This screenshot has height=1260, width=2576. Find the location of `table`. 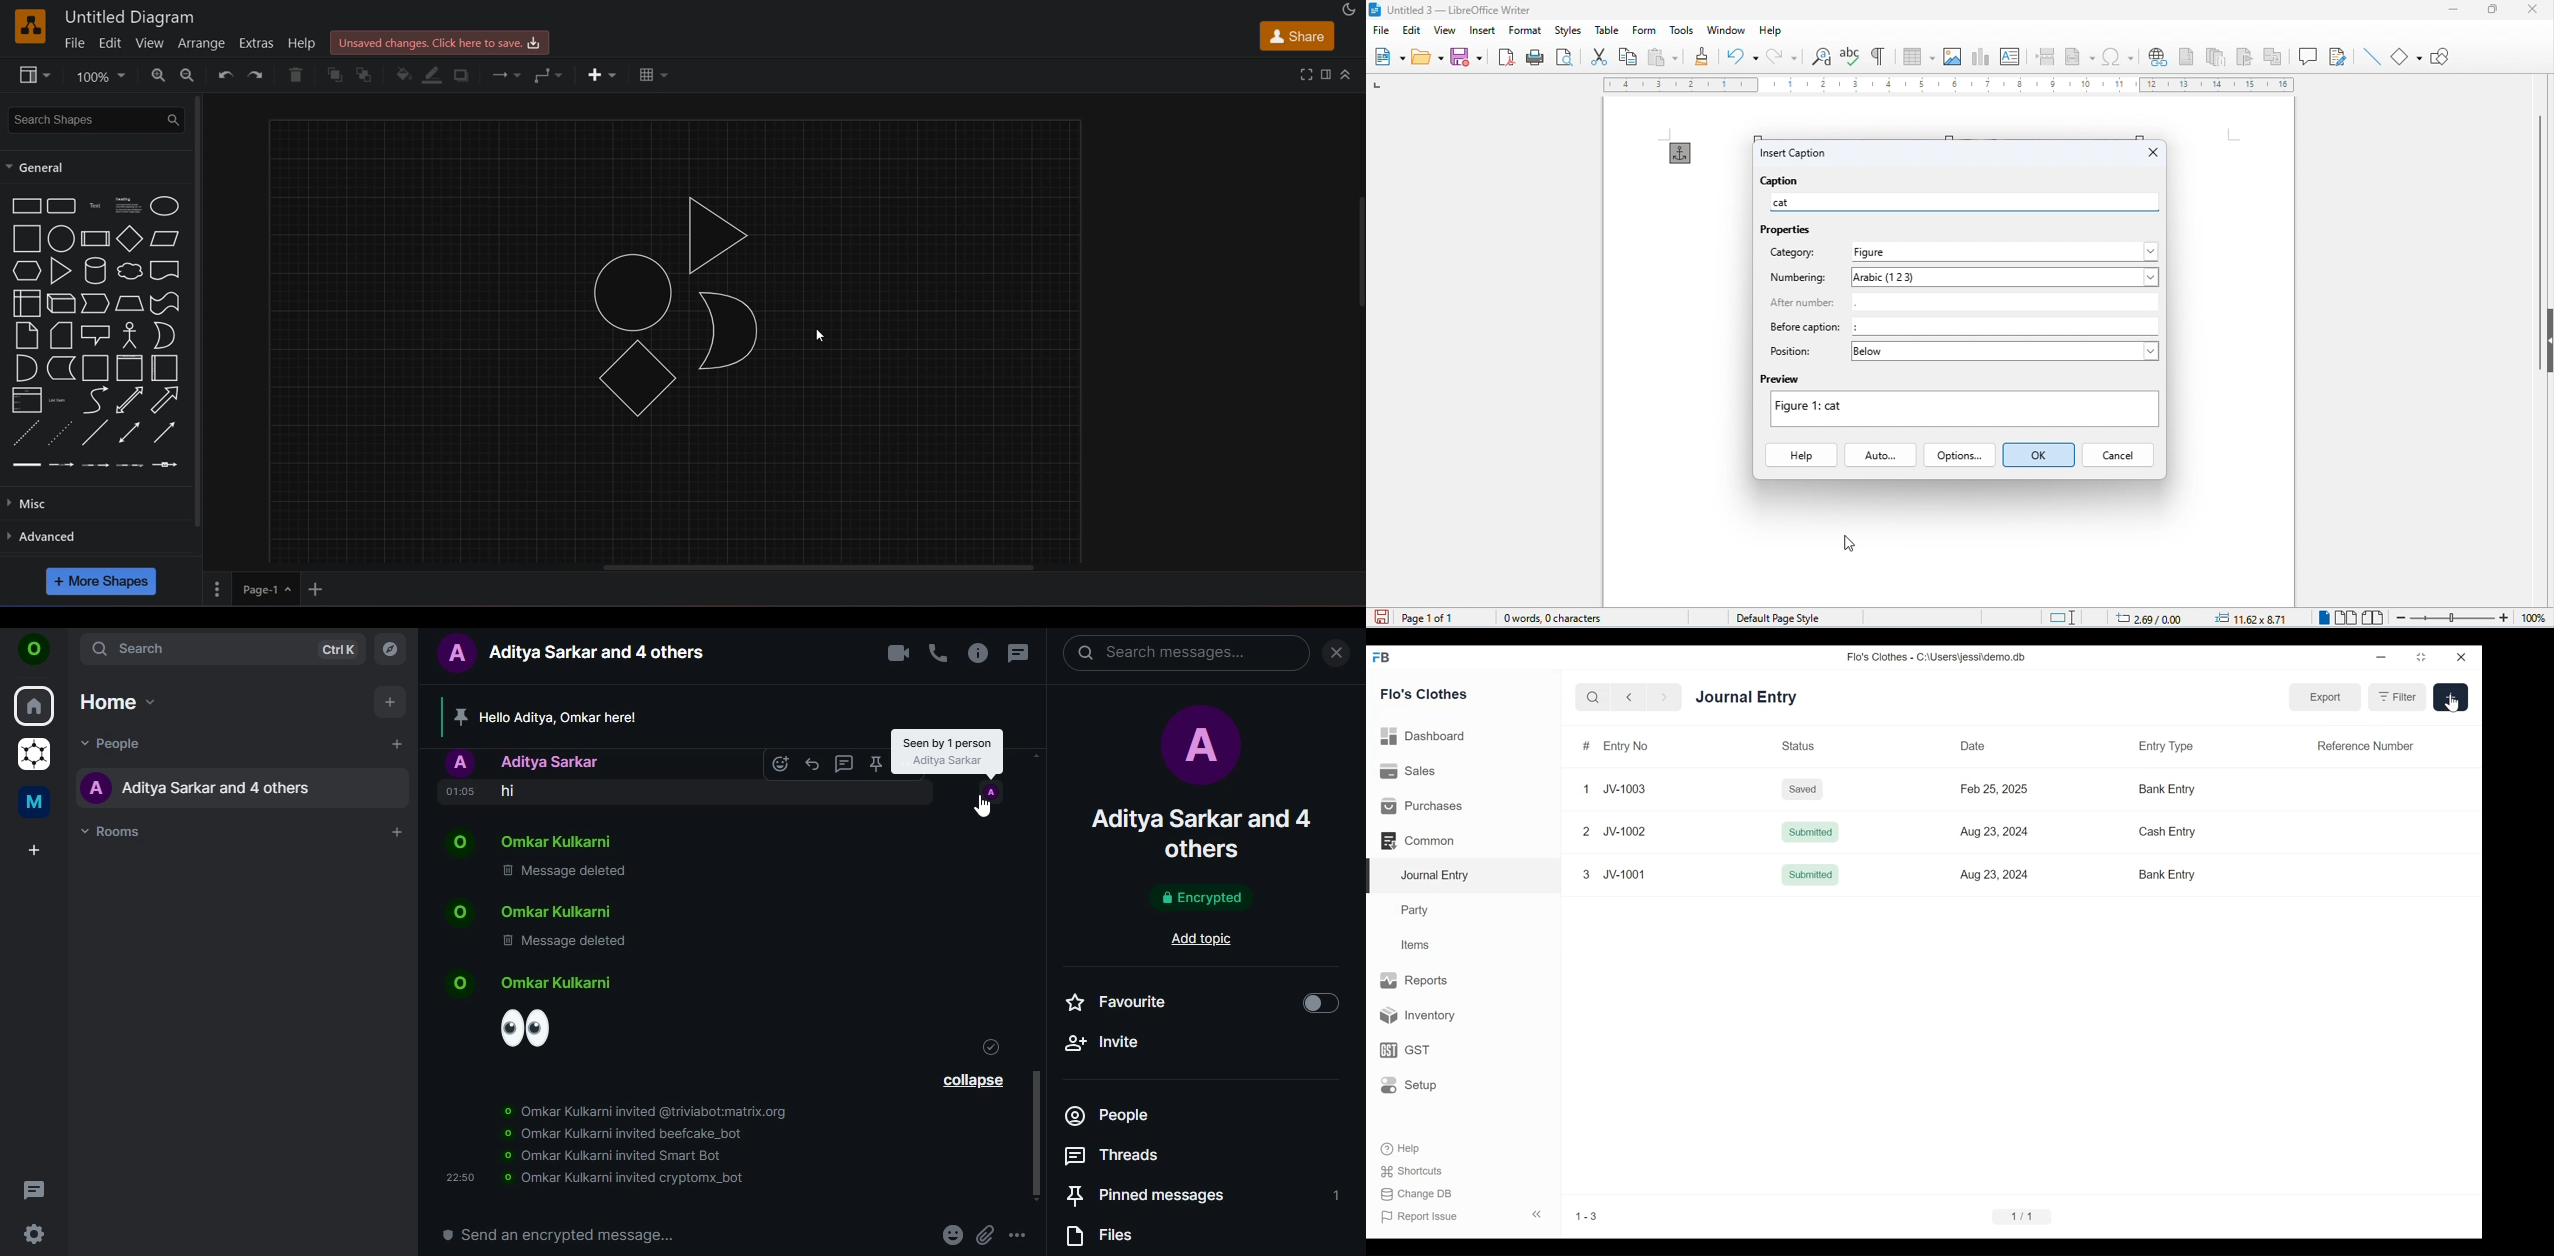

table is located at coordinates (1605, 30).